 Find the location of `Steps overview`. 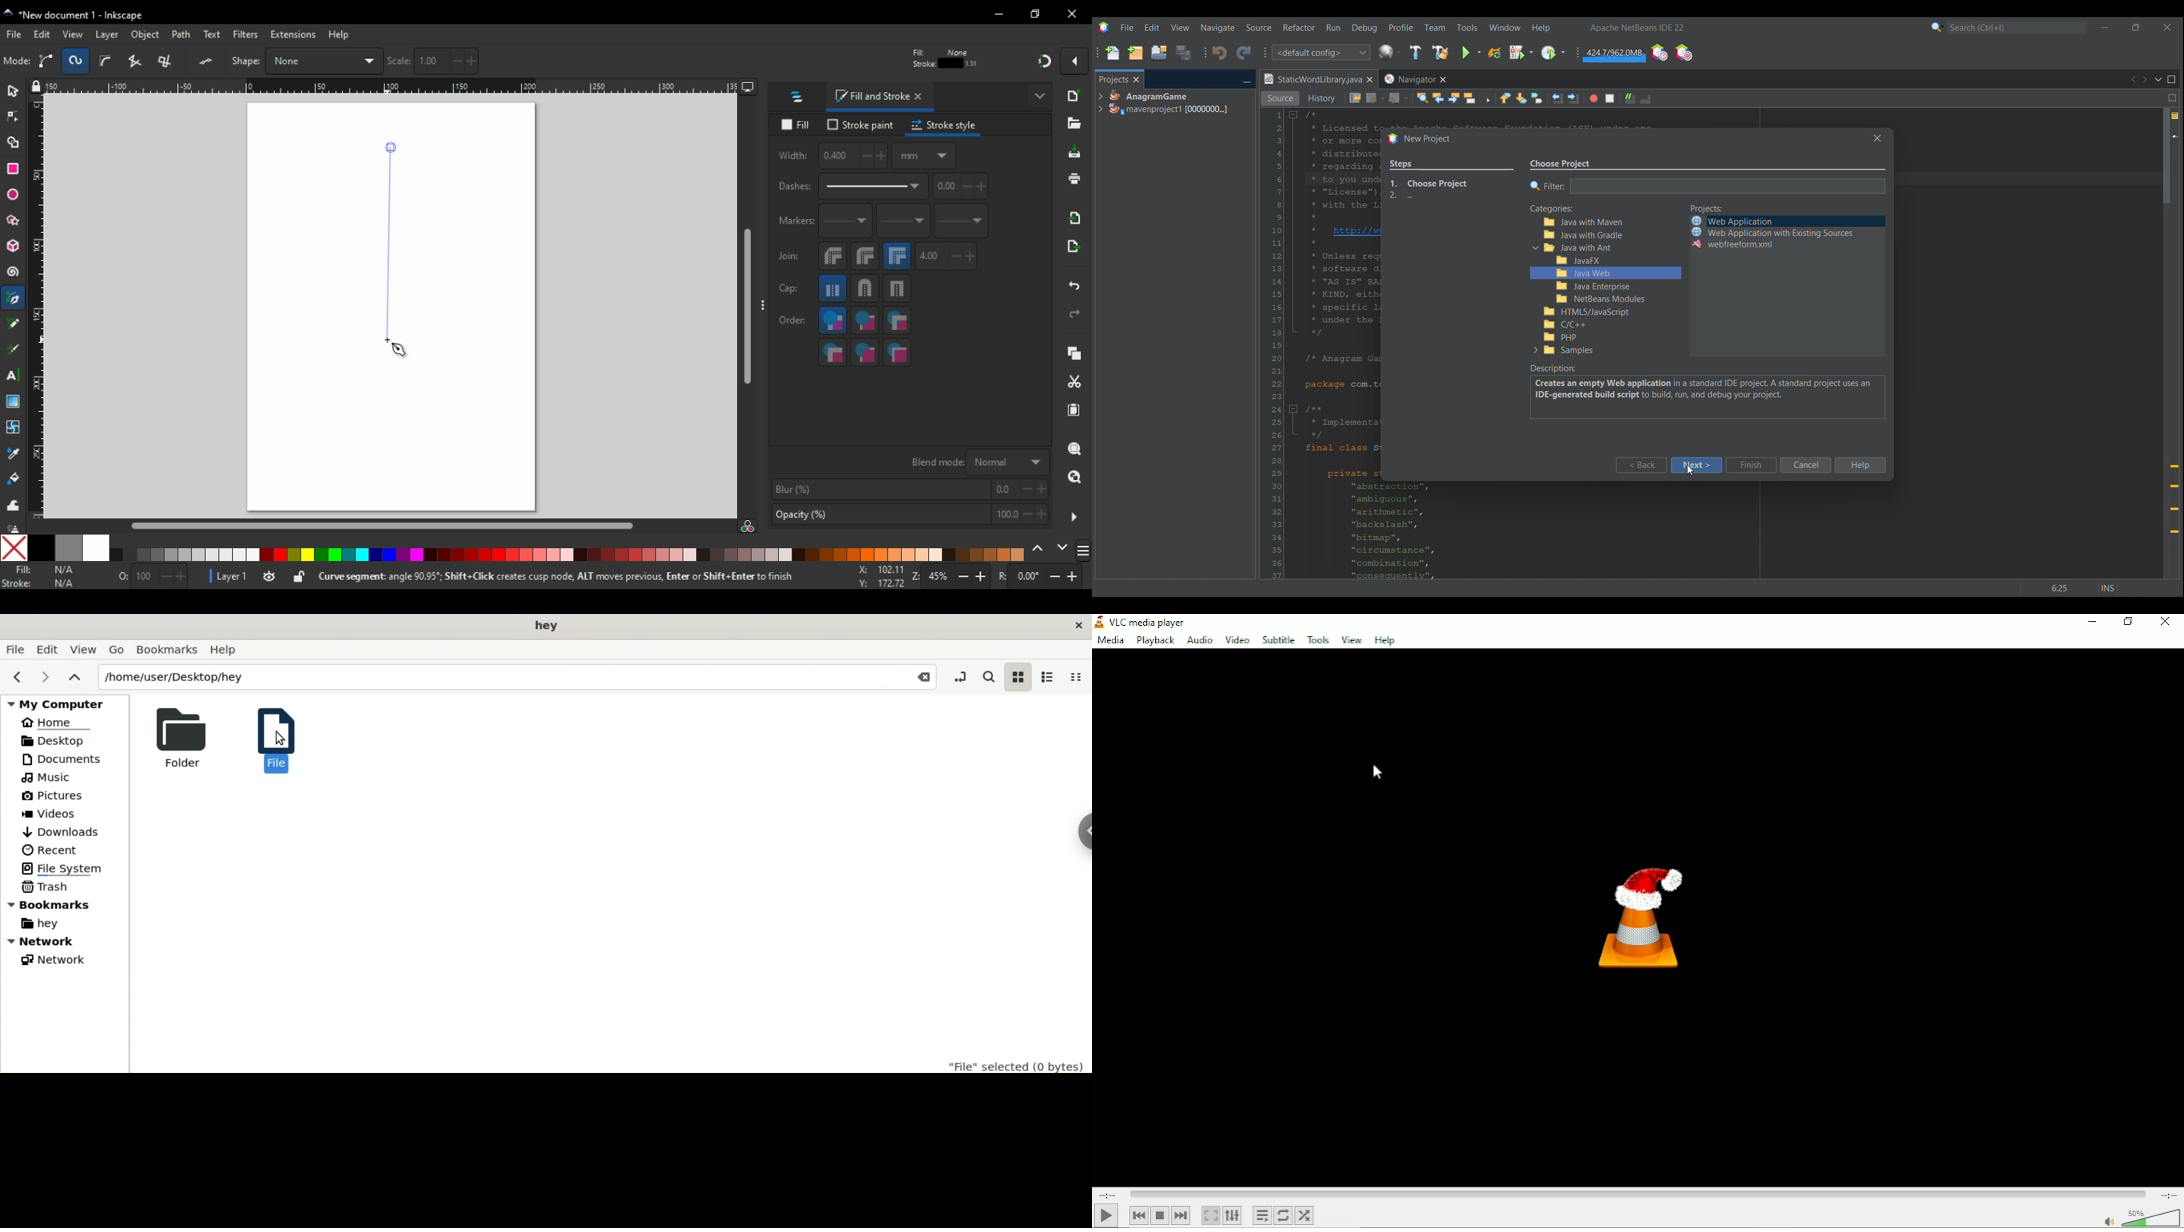

Steps overview is located at coordinates (1452, 181).